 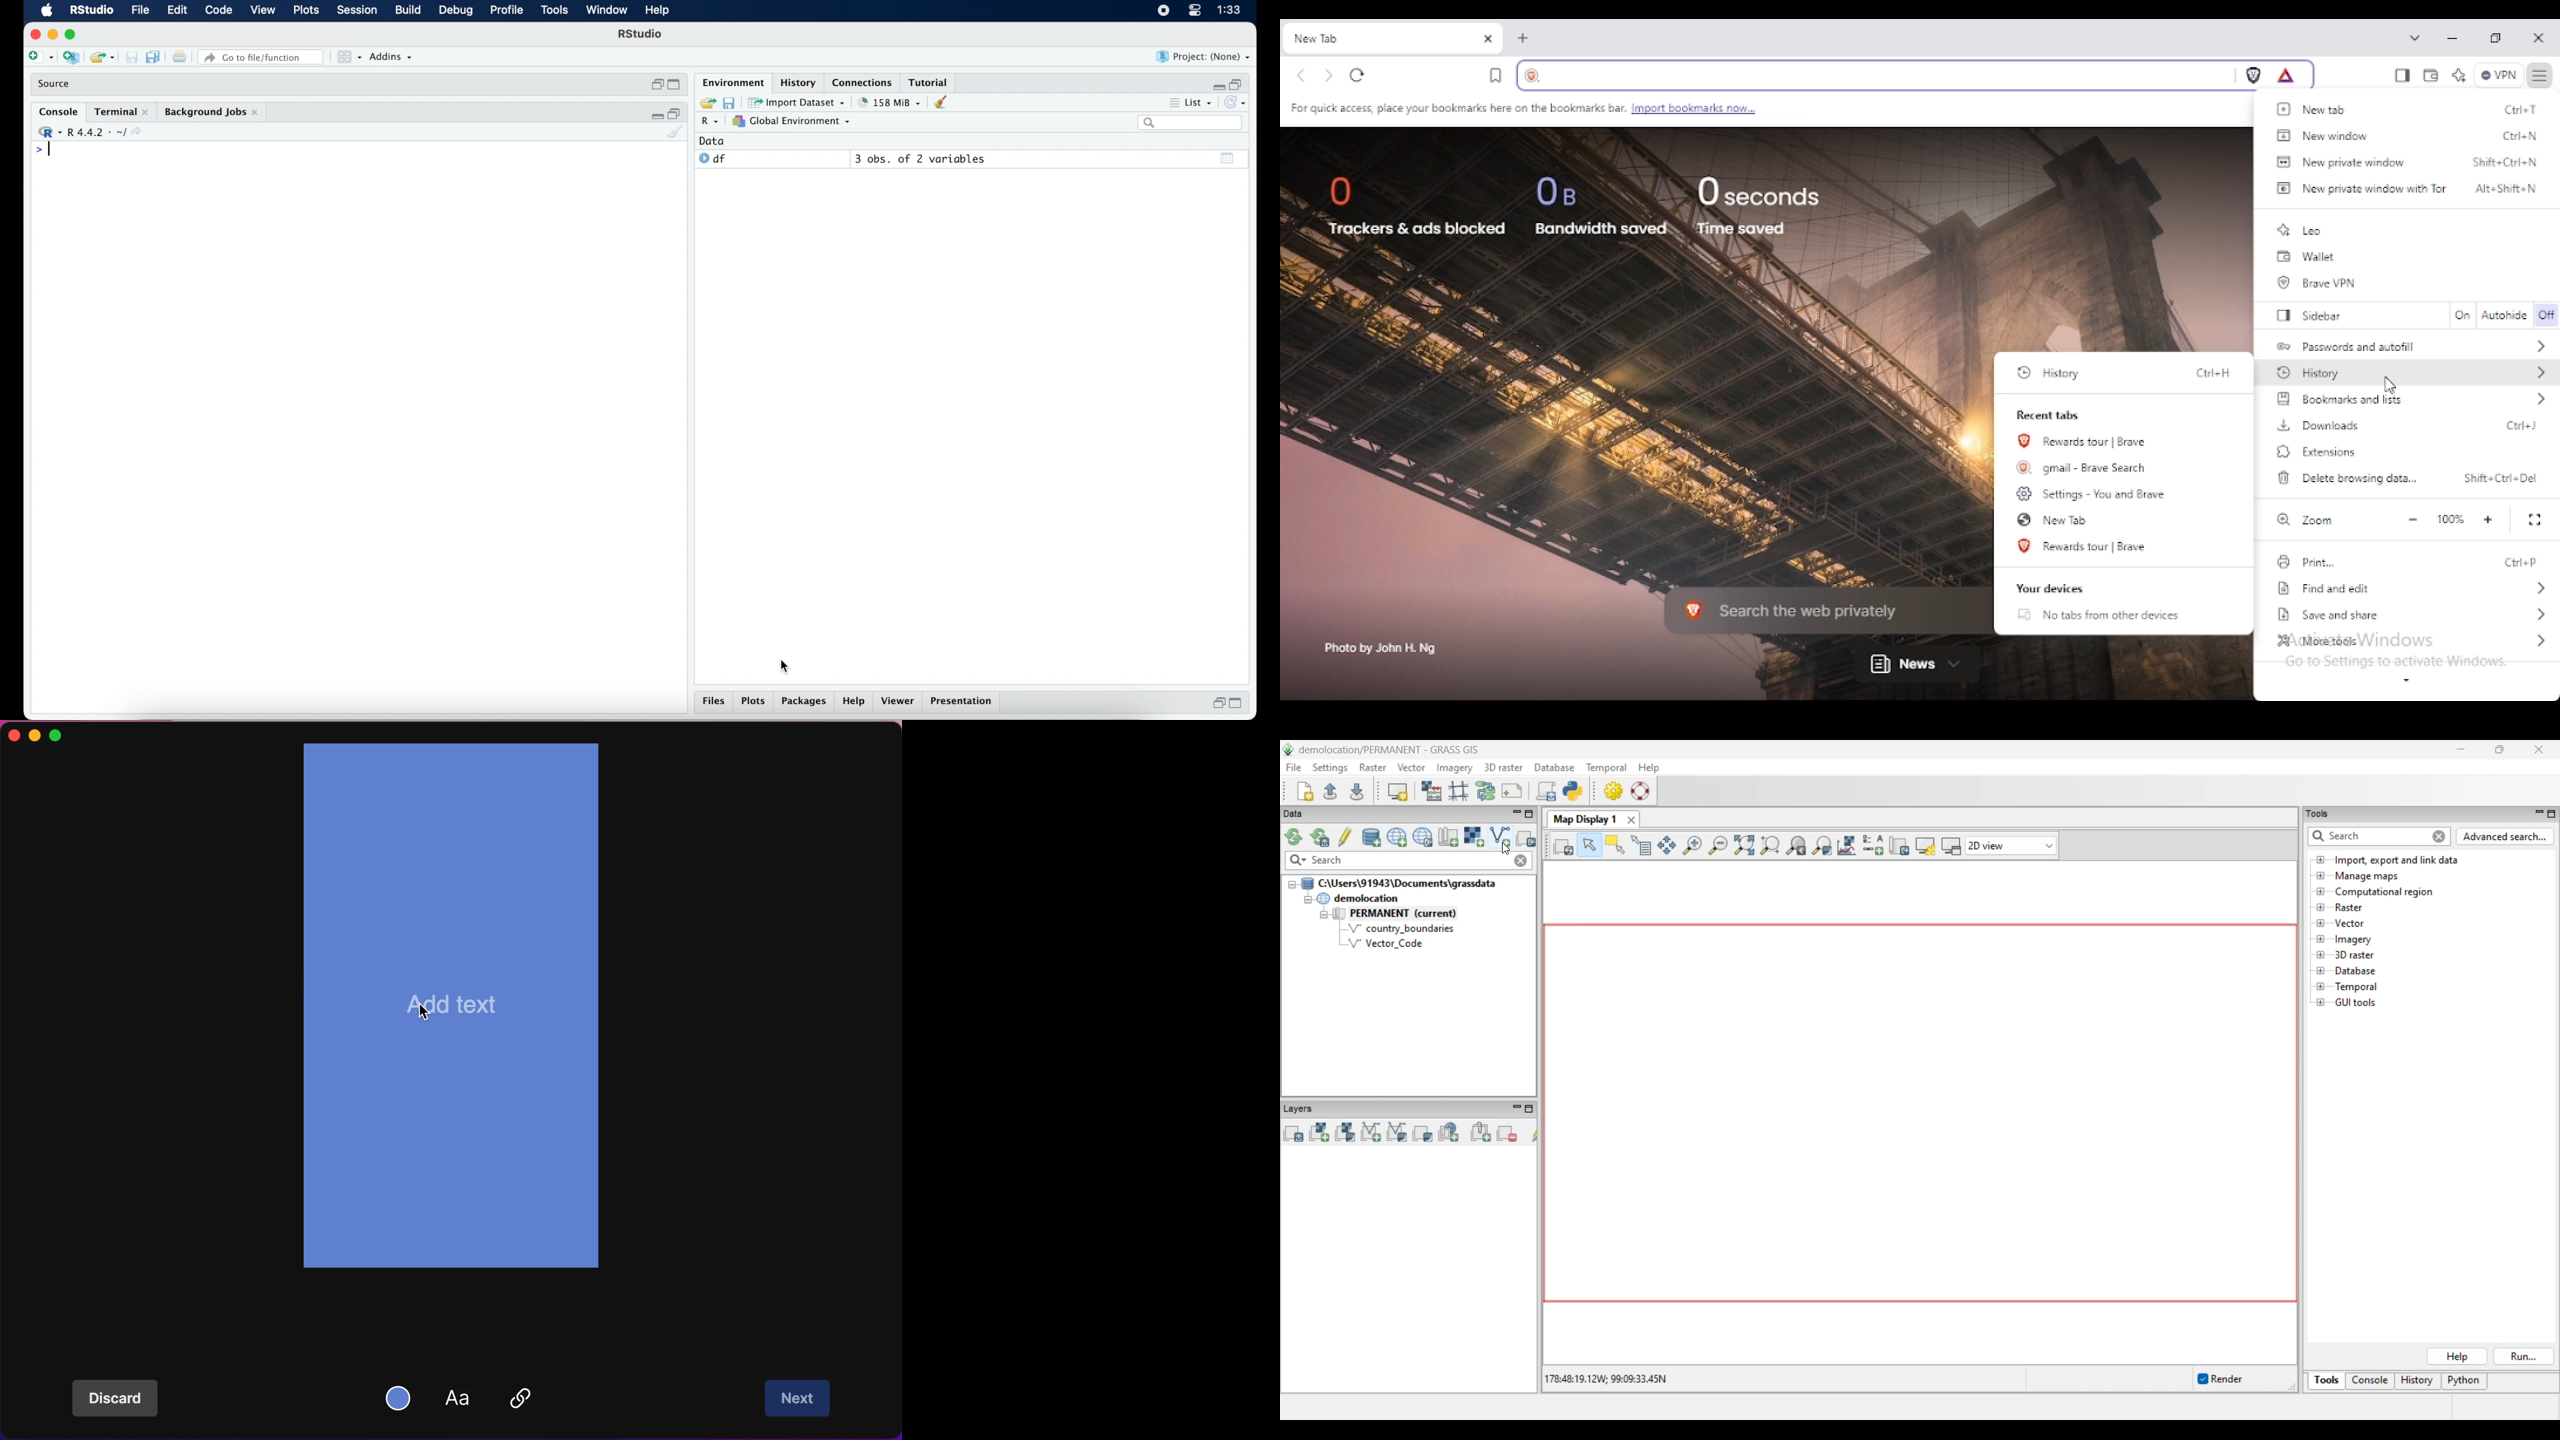 I want to click on refresh, so click(x=1239, y=103).